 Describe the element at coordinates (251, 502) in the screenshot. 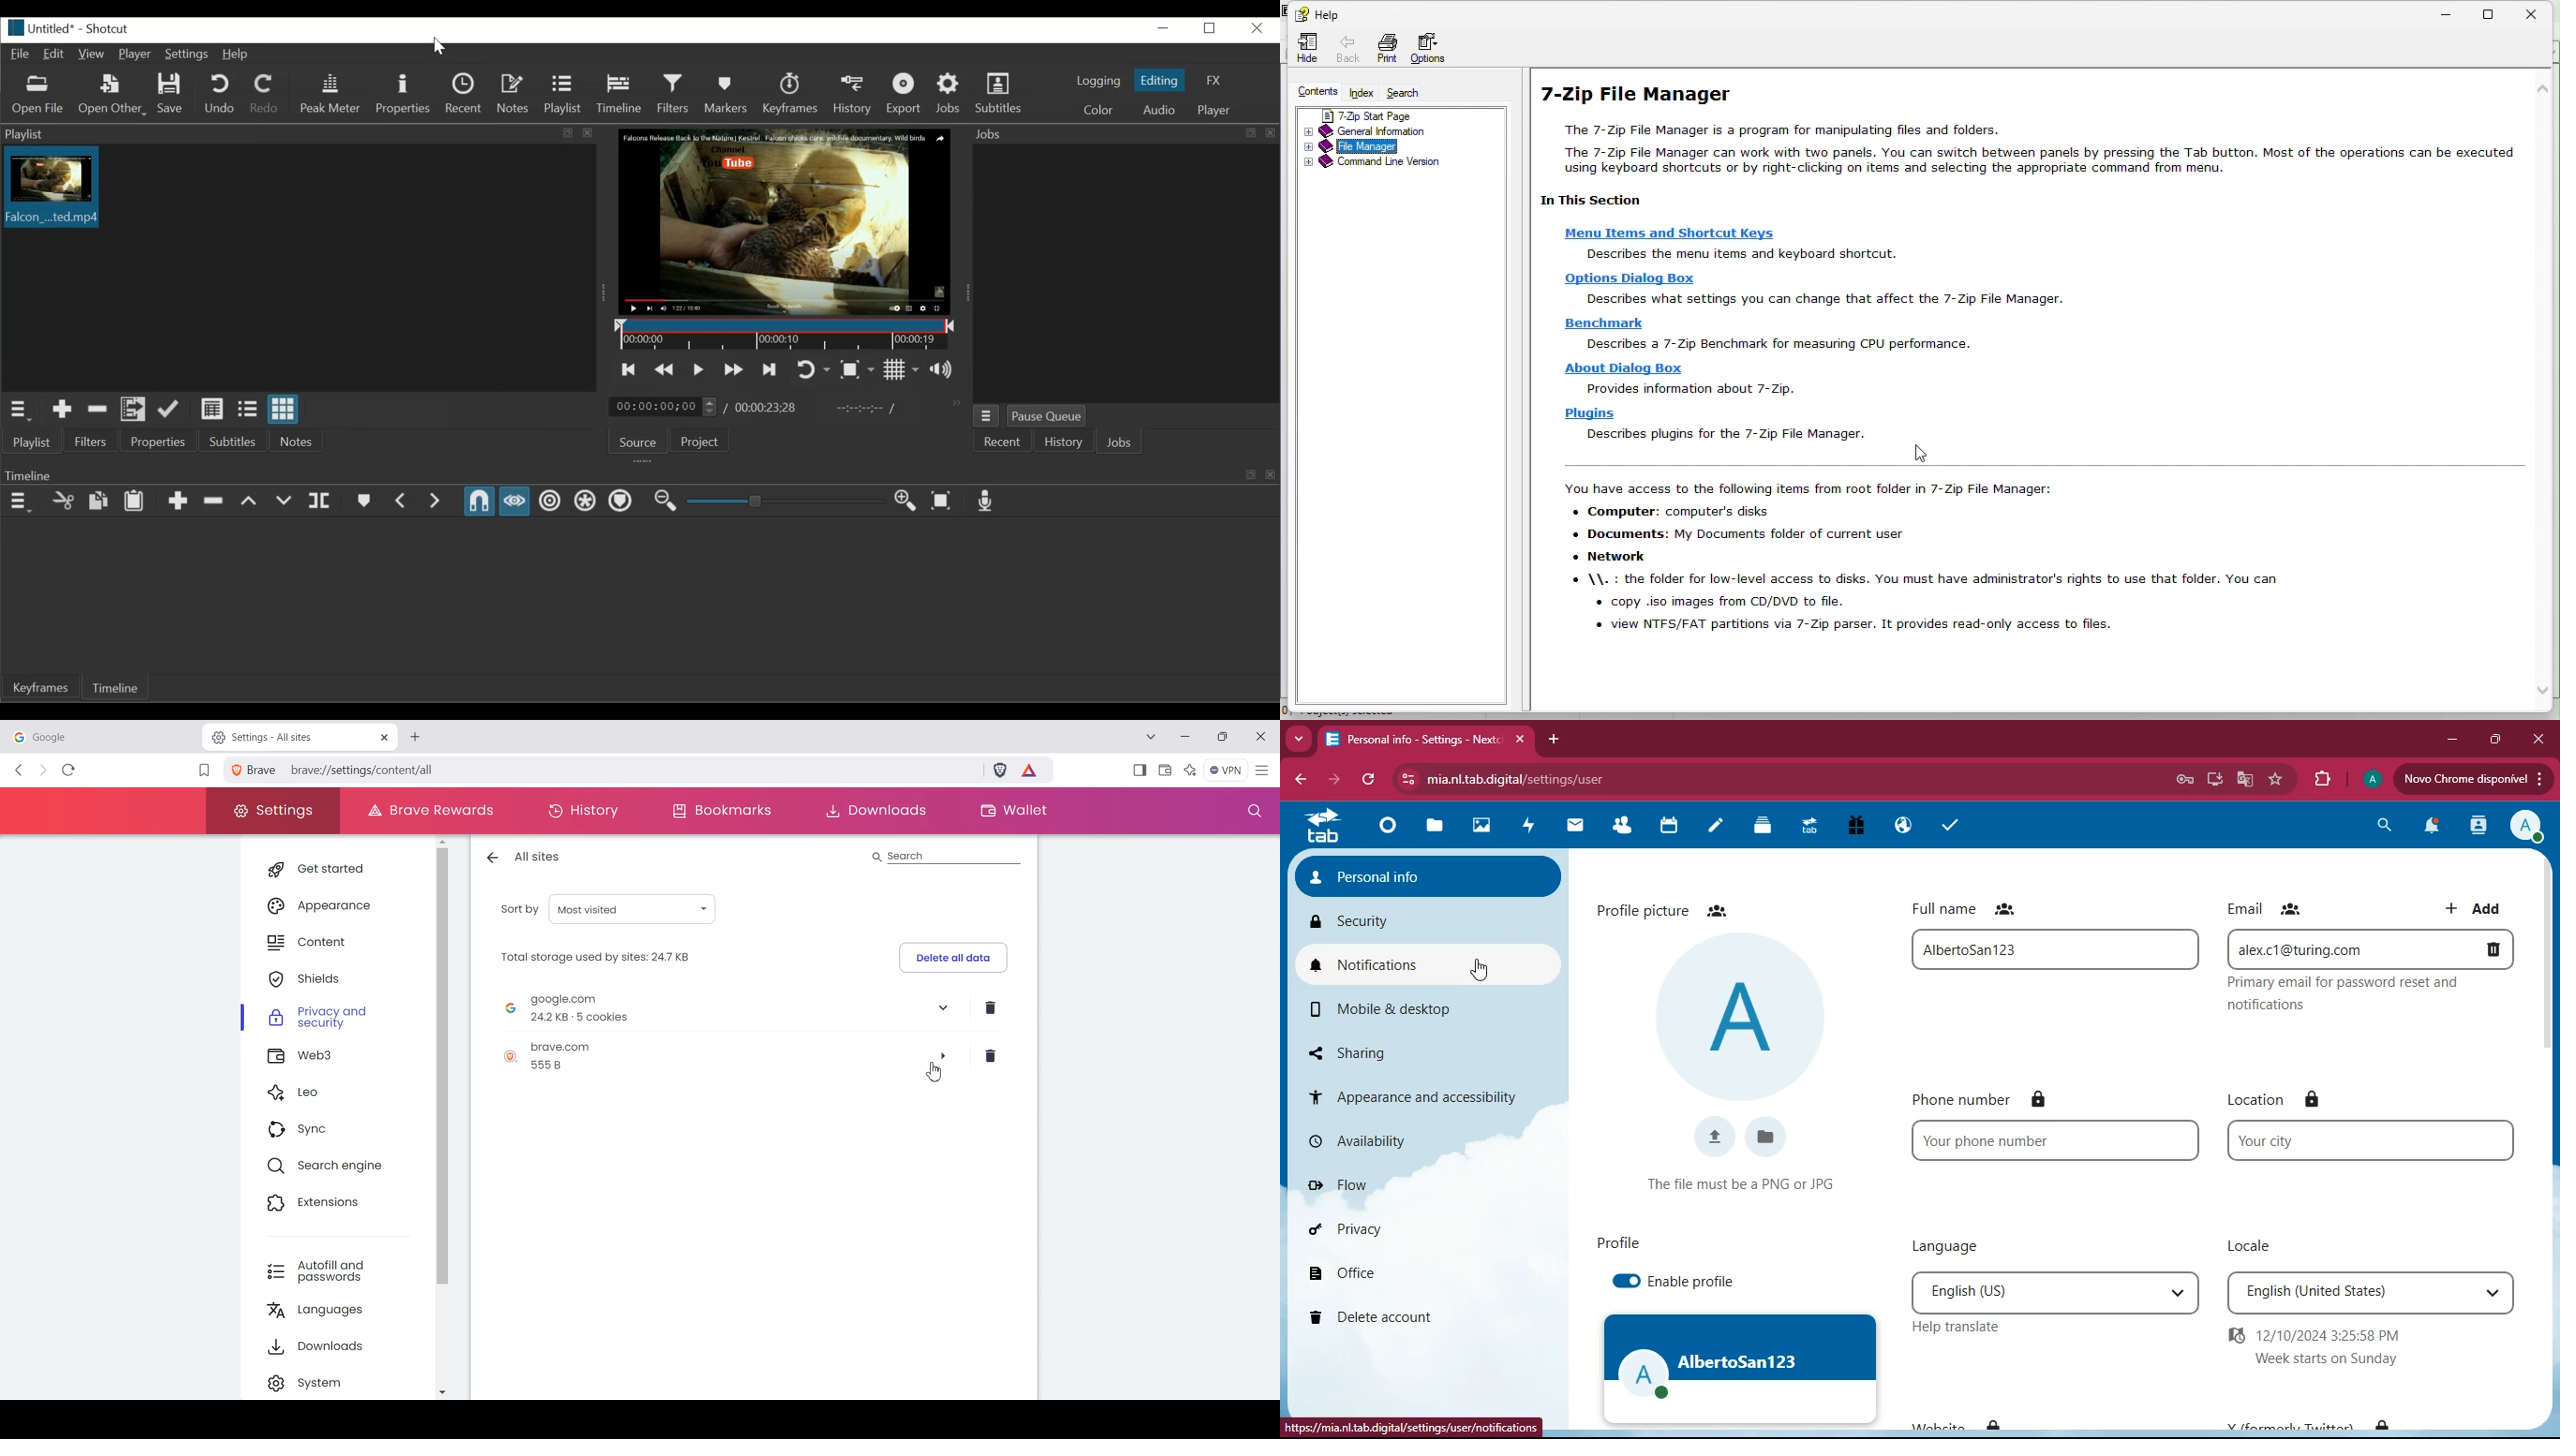

I see `lift` at that location.